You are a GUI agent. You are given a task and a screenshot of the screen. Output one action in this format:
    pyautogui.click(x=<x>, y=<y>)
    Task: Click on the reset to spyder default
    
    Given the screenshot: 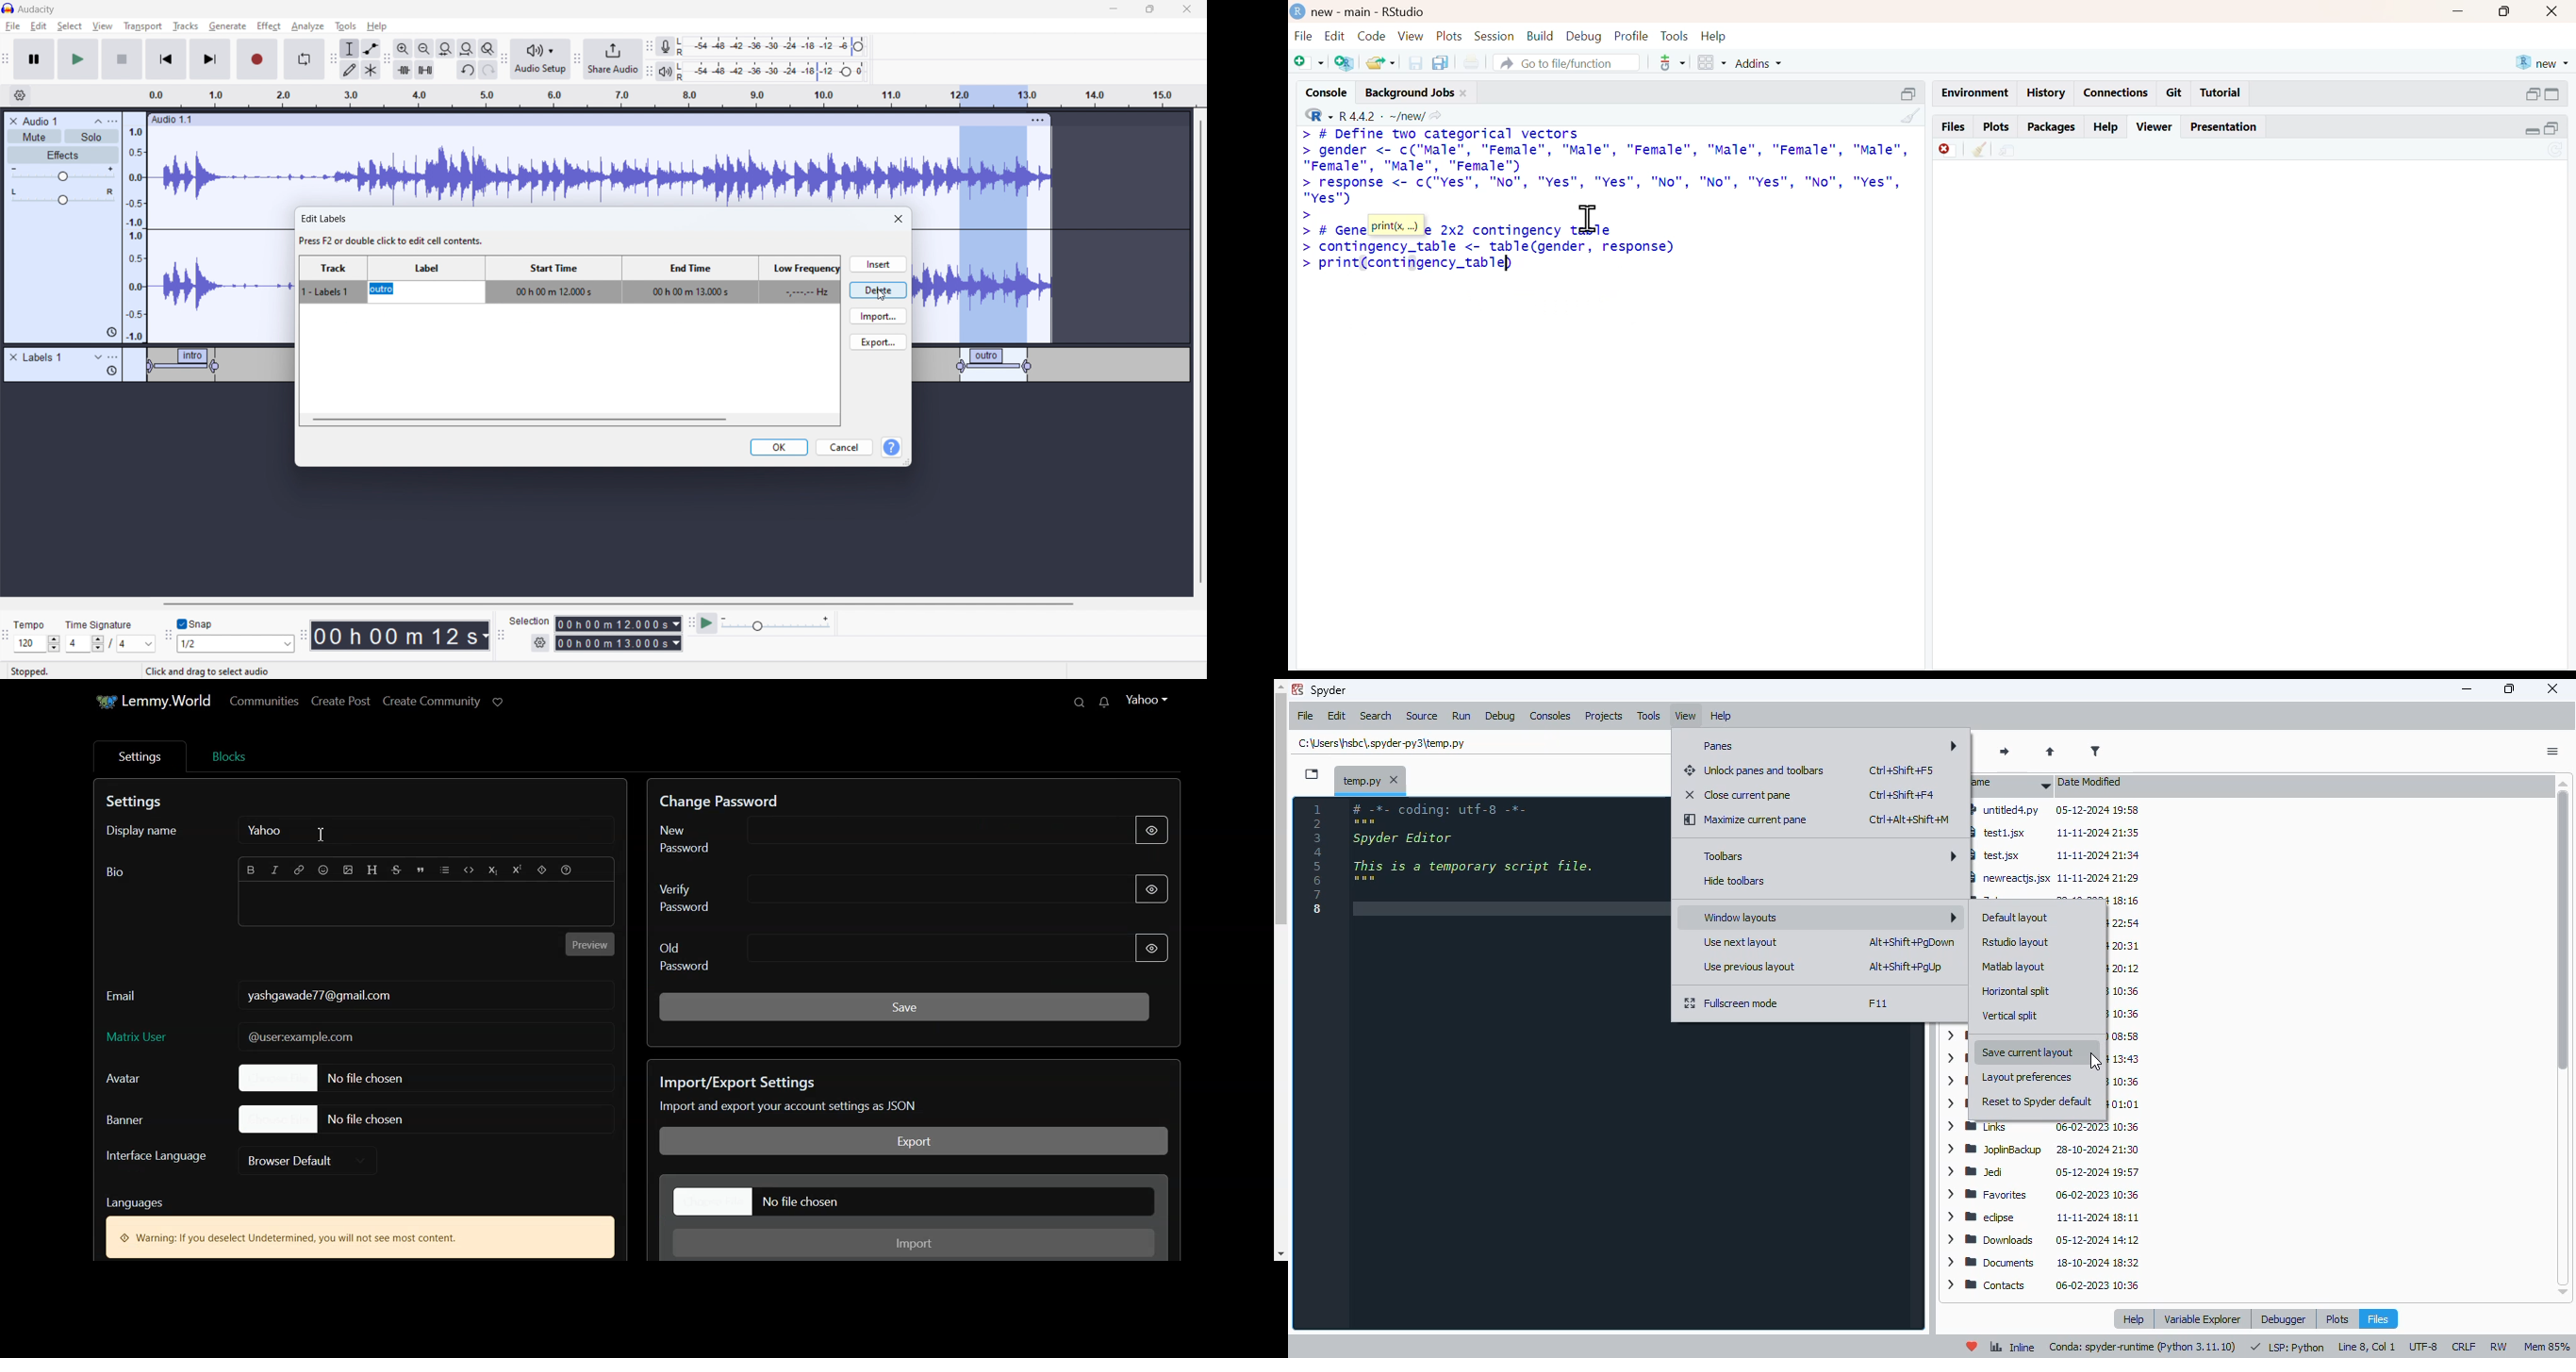 What is the action you would take?
    pyautogui.click(x=2038, y=1101)
    